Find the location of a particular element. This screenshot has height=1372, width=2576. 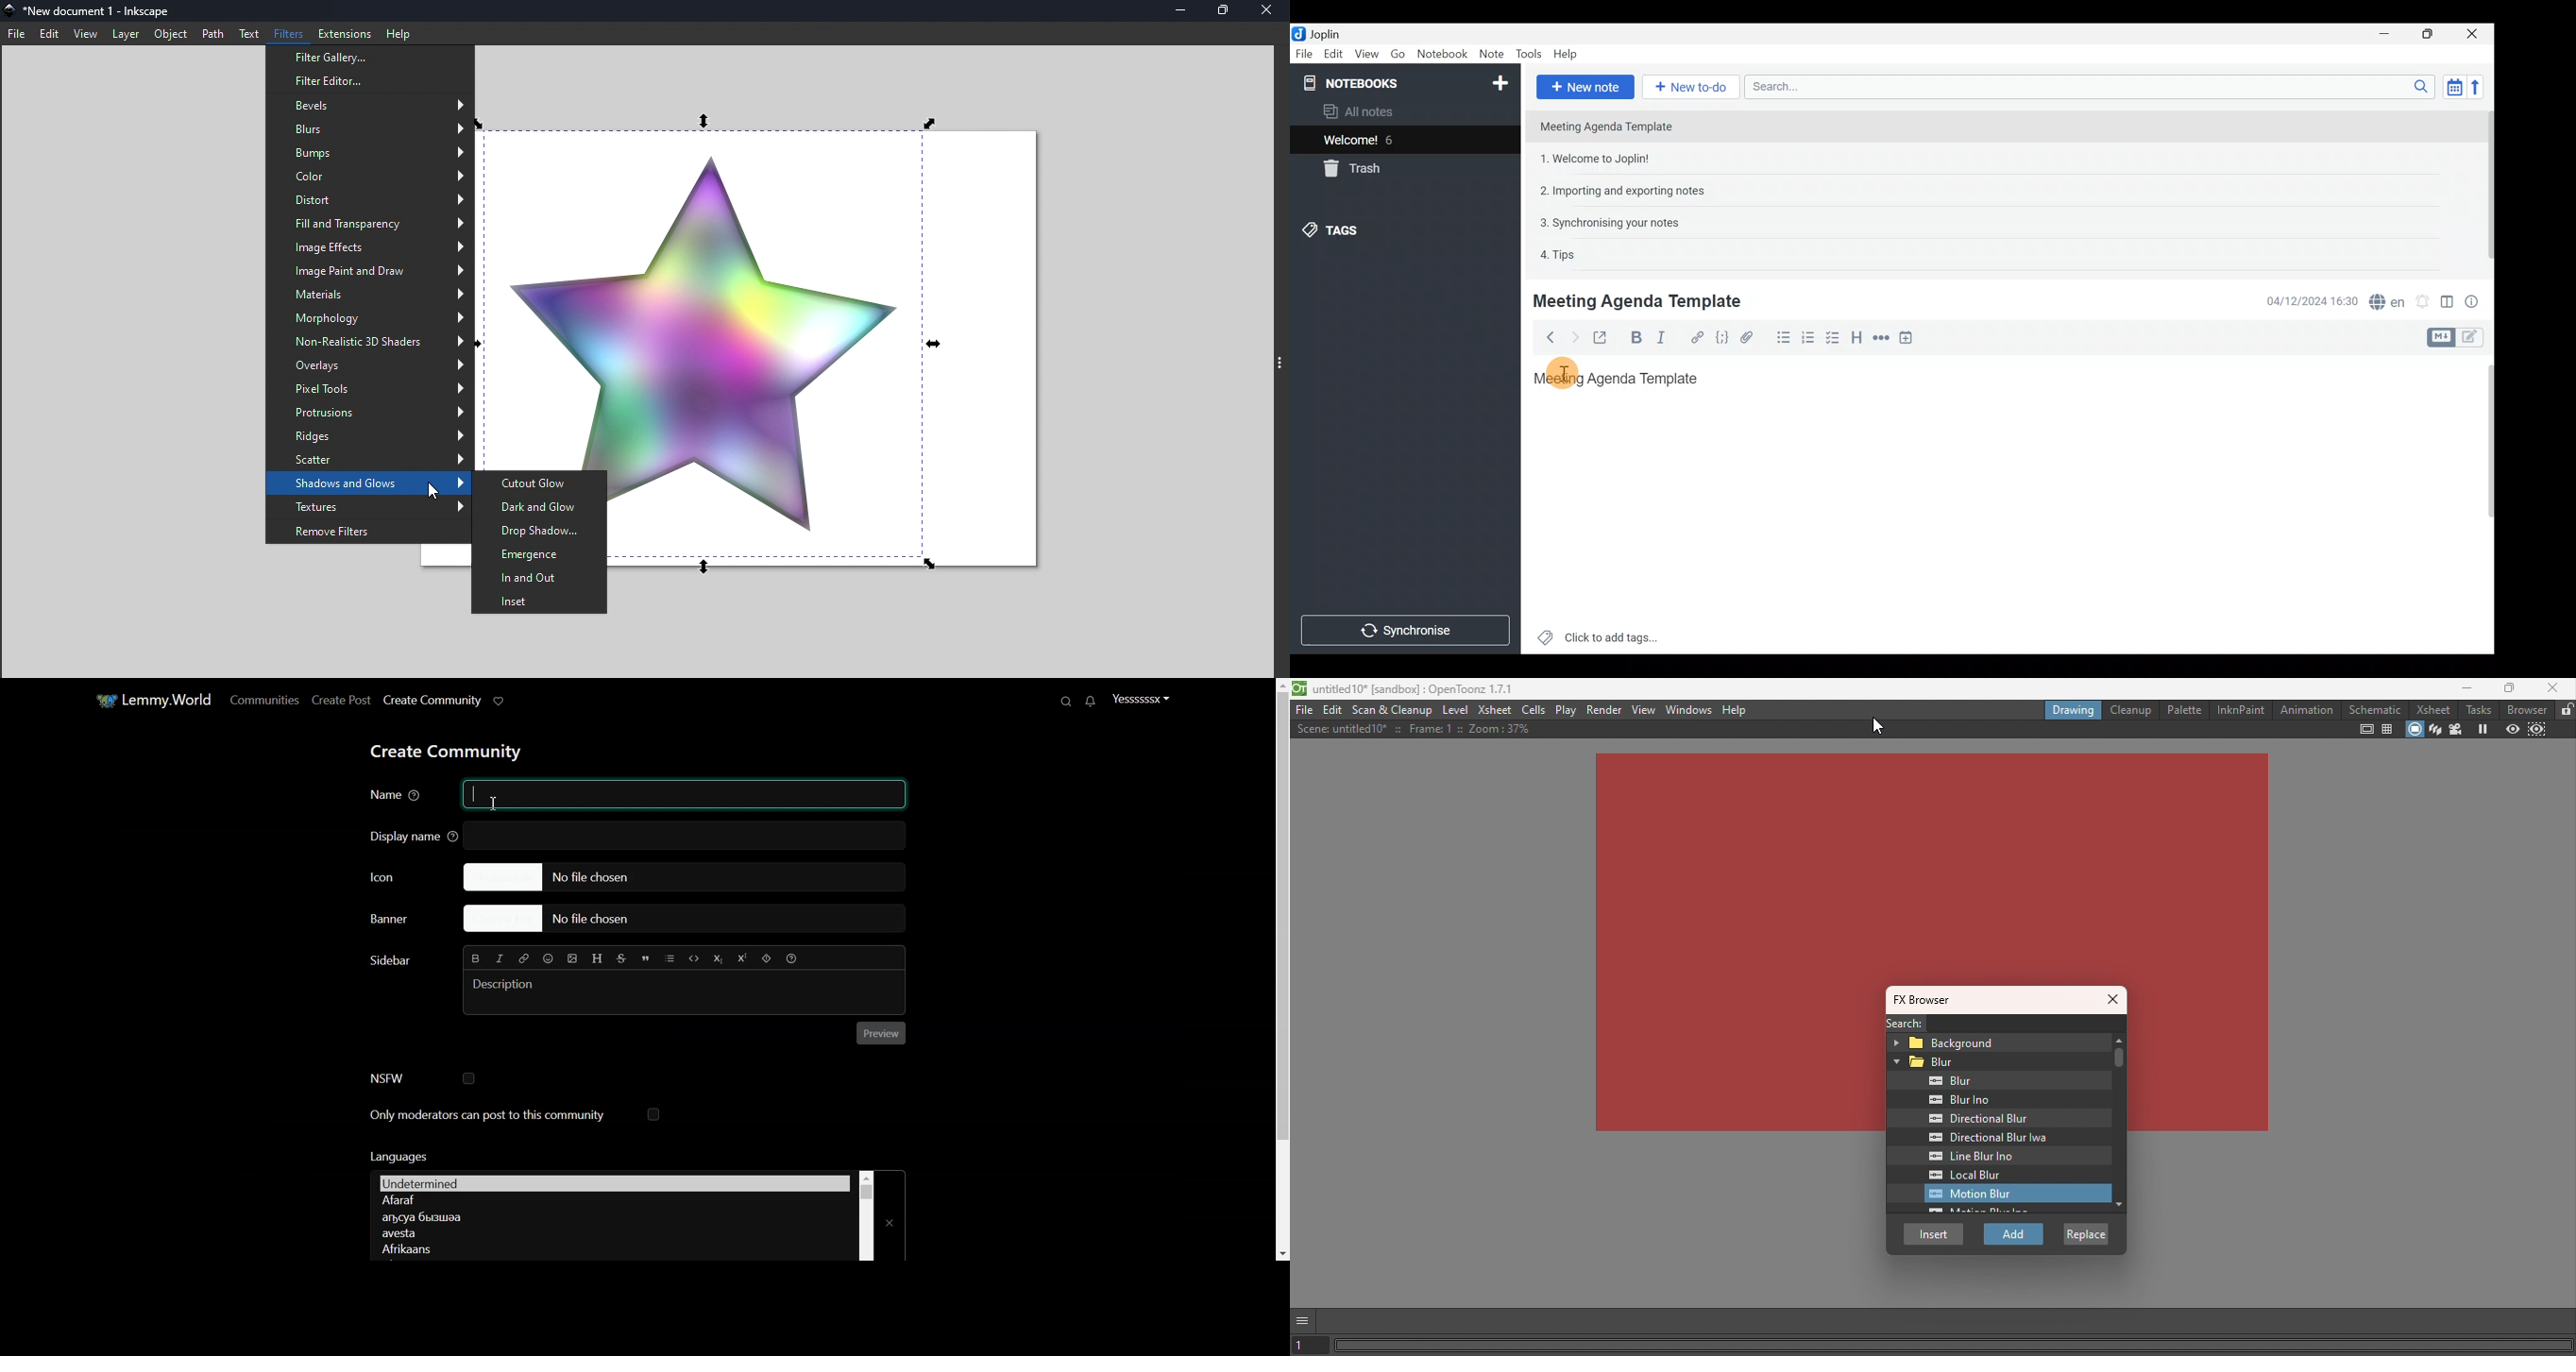

Close Window is located at coordinates (891, 1215).